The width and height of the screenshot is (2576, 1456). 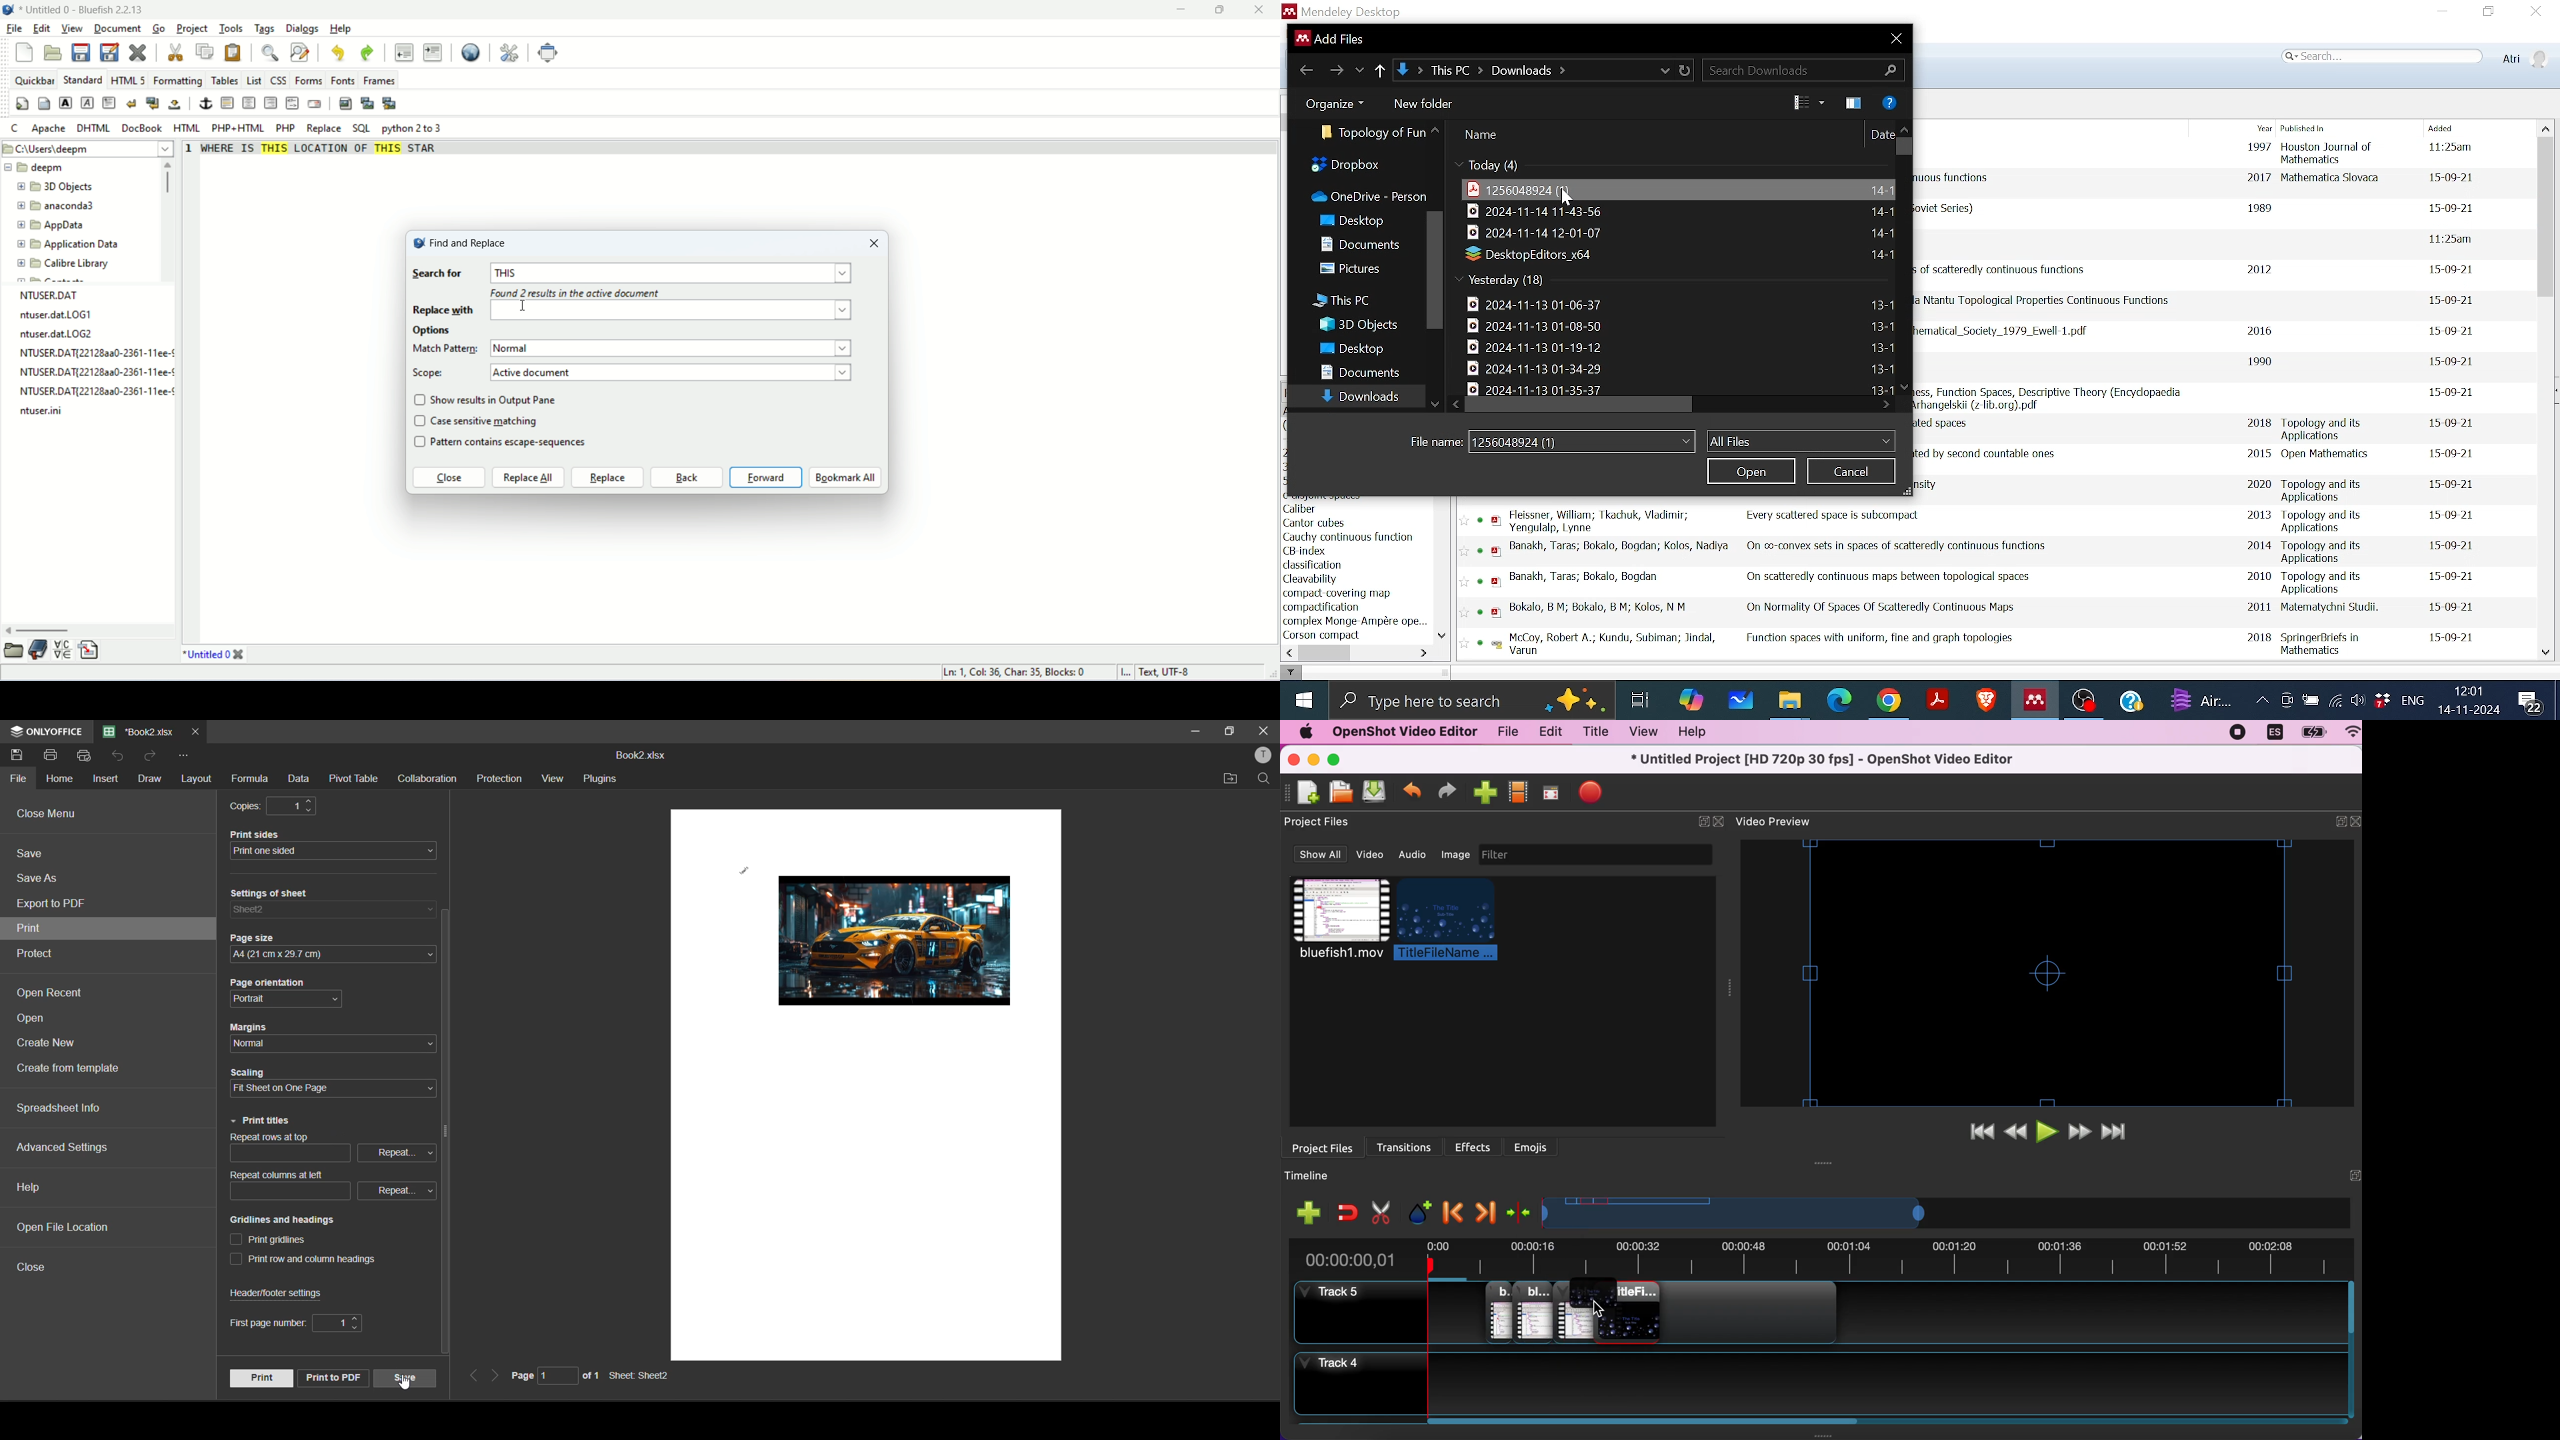 What do you see at coordinates (1850, 470) in the screenshot?
I see `Cancel` at bounding box center [1850, 470].